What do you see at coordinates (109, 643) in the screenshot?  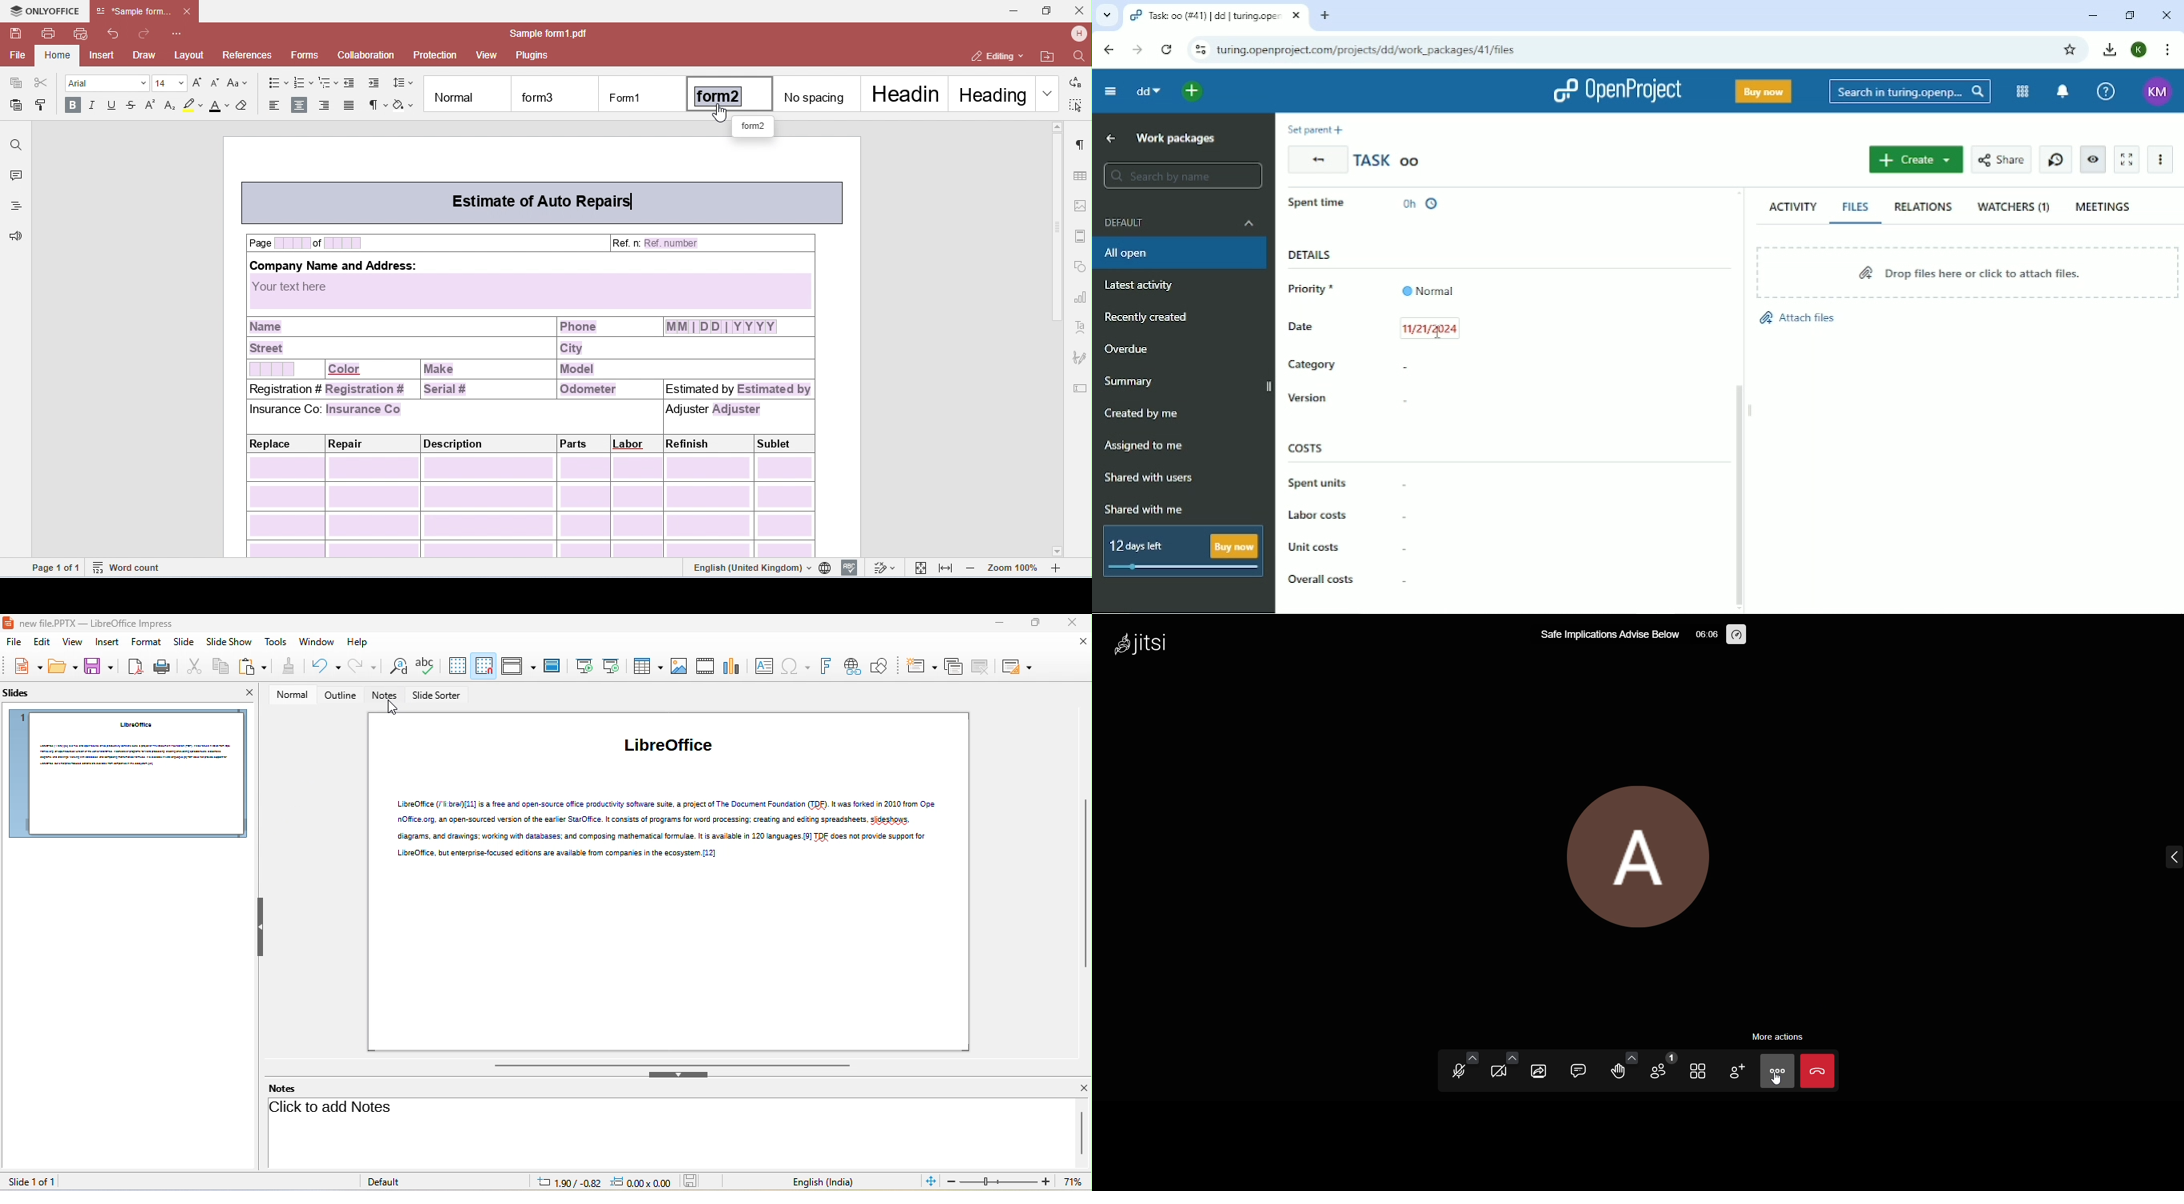 I see `insert` at bounding box center [109, 643].